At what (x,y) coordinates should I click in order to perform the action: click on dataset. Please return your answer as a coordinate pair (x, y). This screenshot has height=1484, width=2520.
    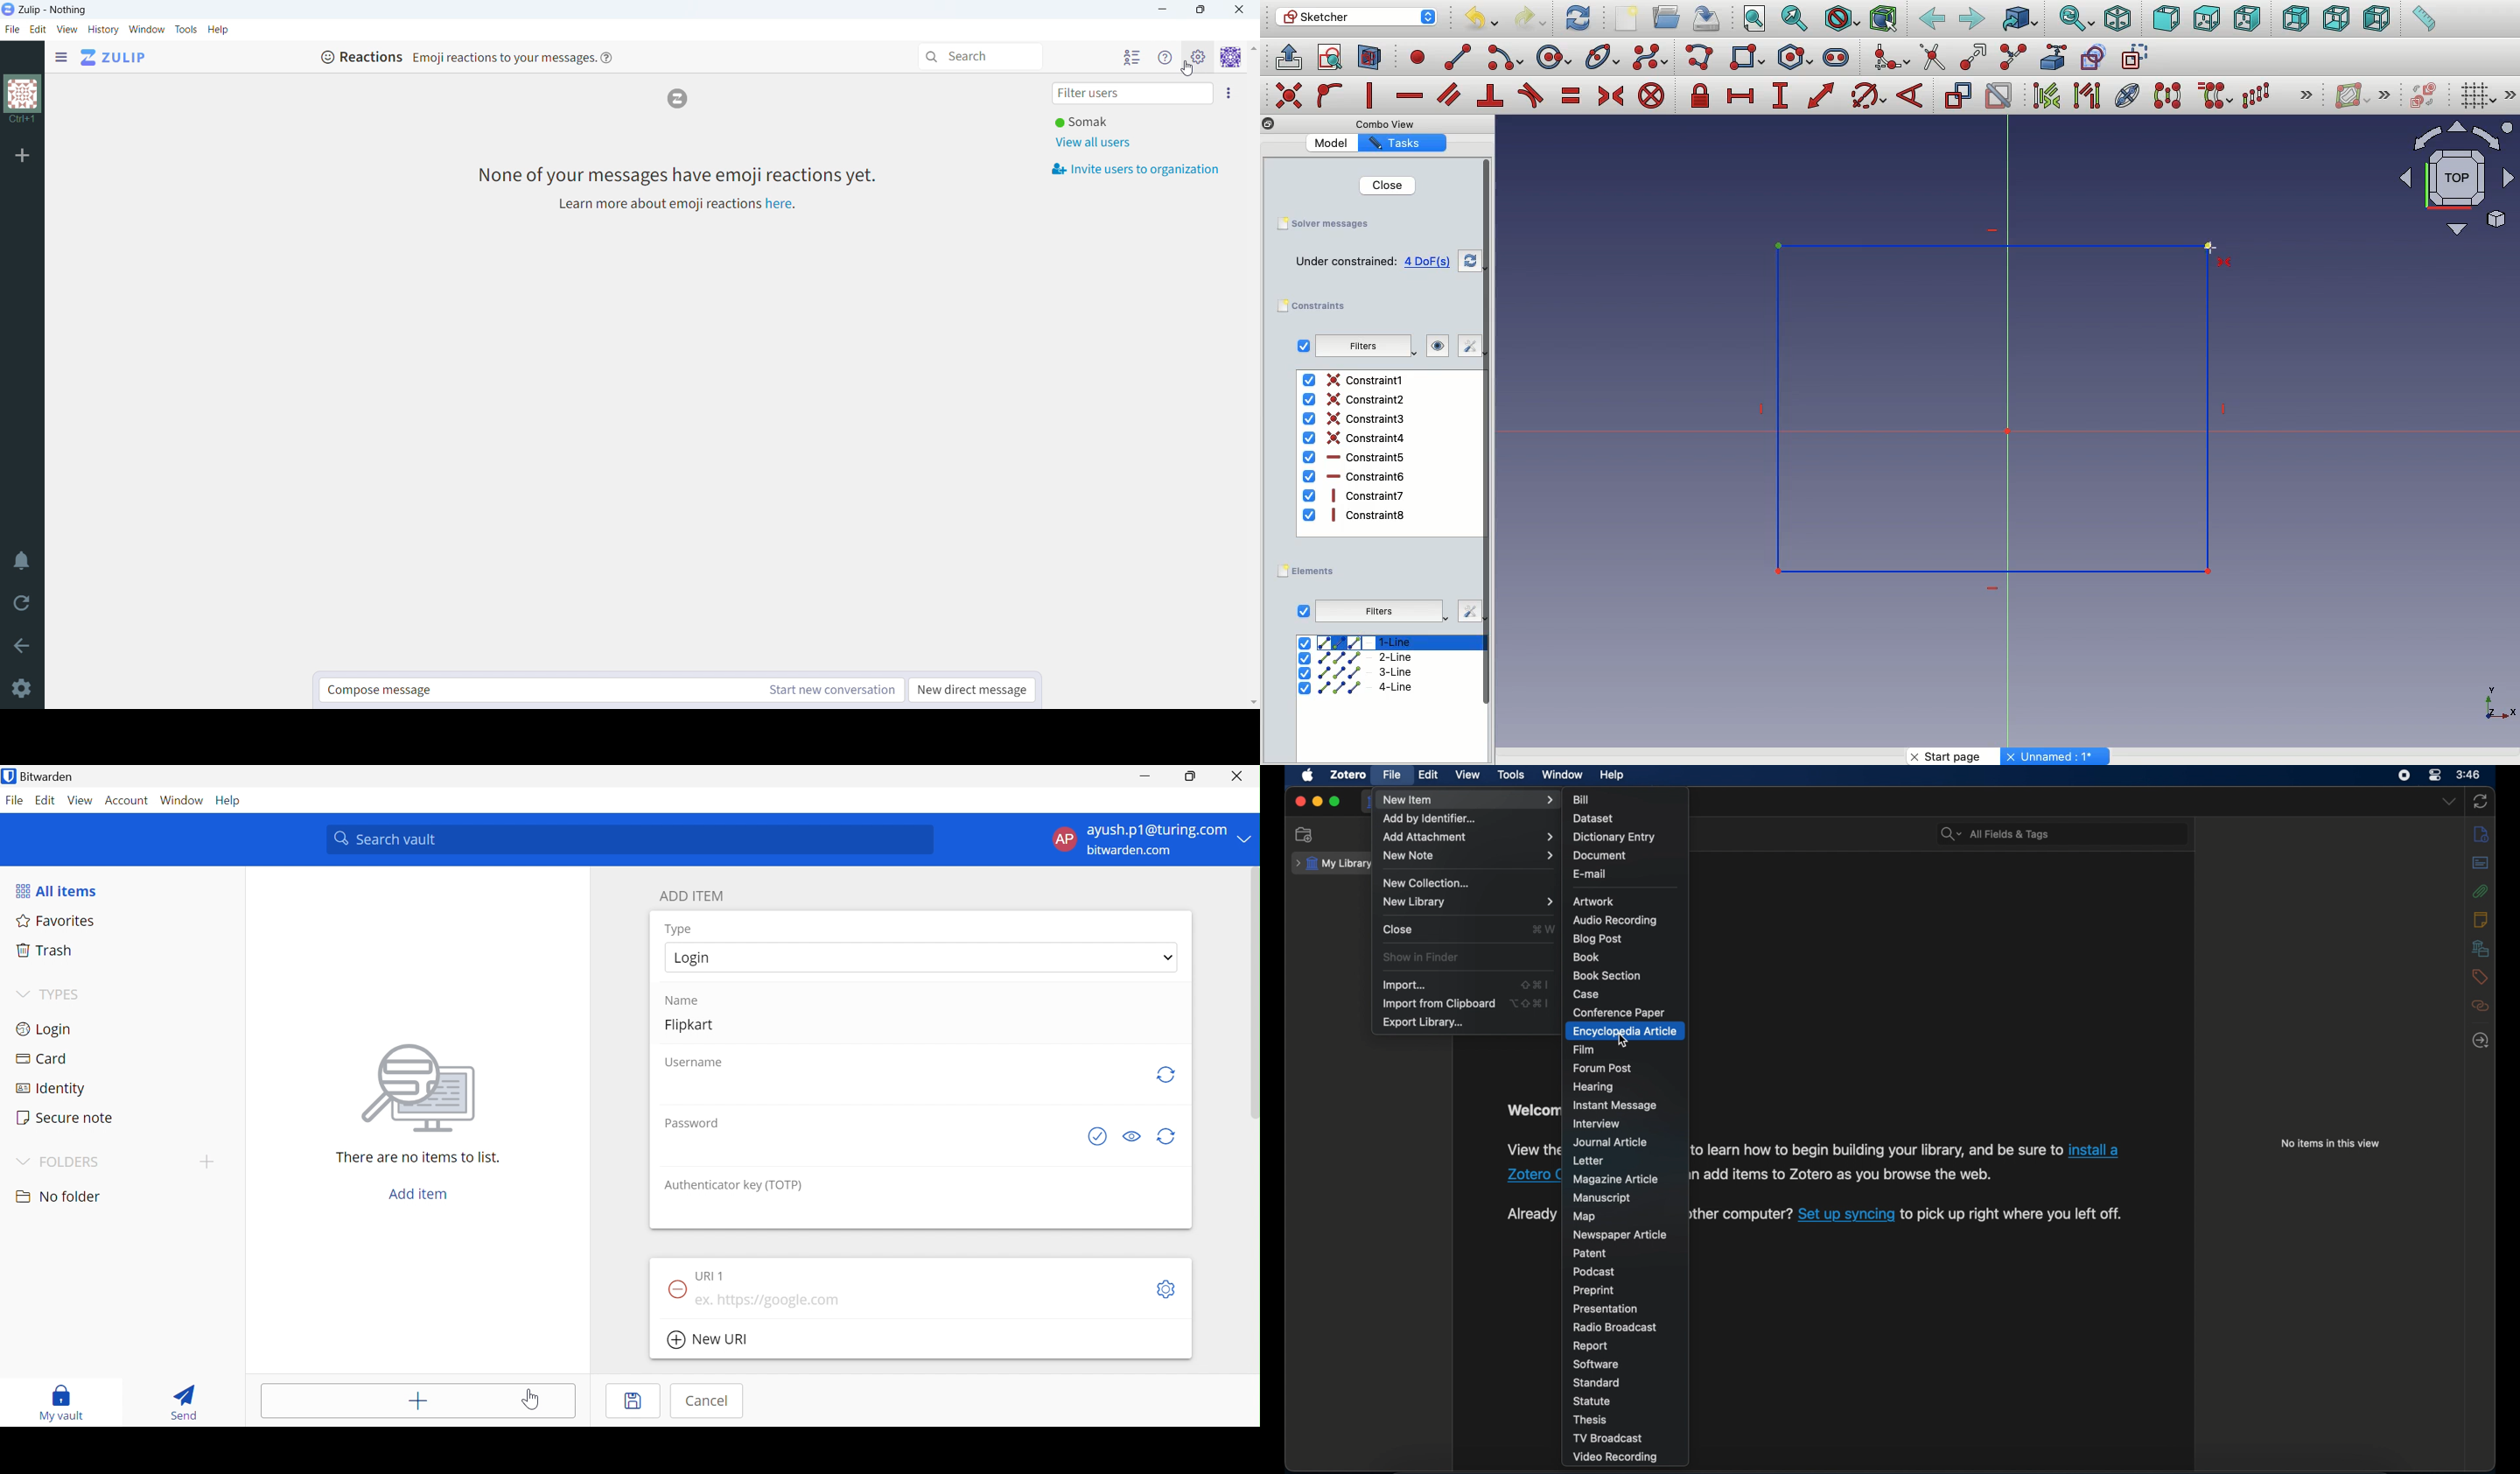
    Looking at the image, I should click on (1594, 819).